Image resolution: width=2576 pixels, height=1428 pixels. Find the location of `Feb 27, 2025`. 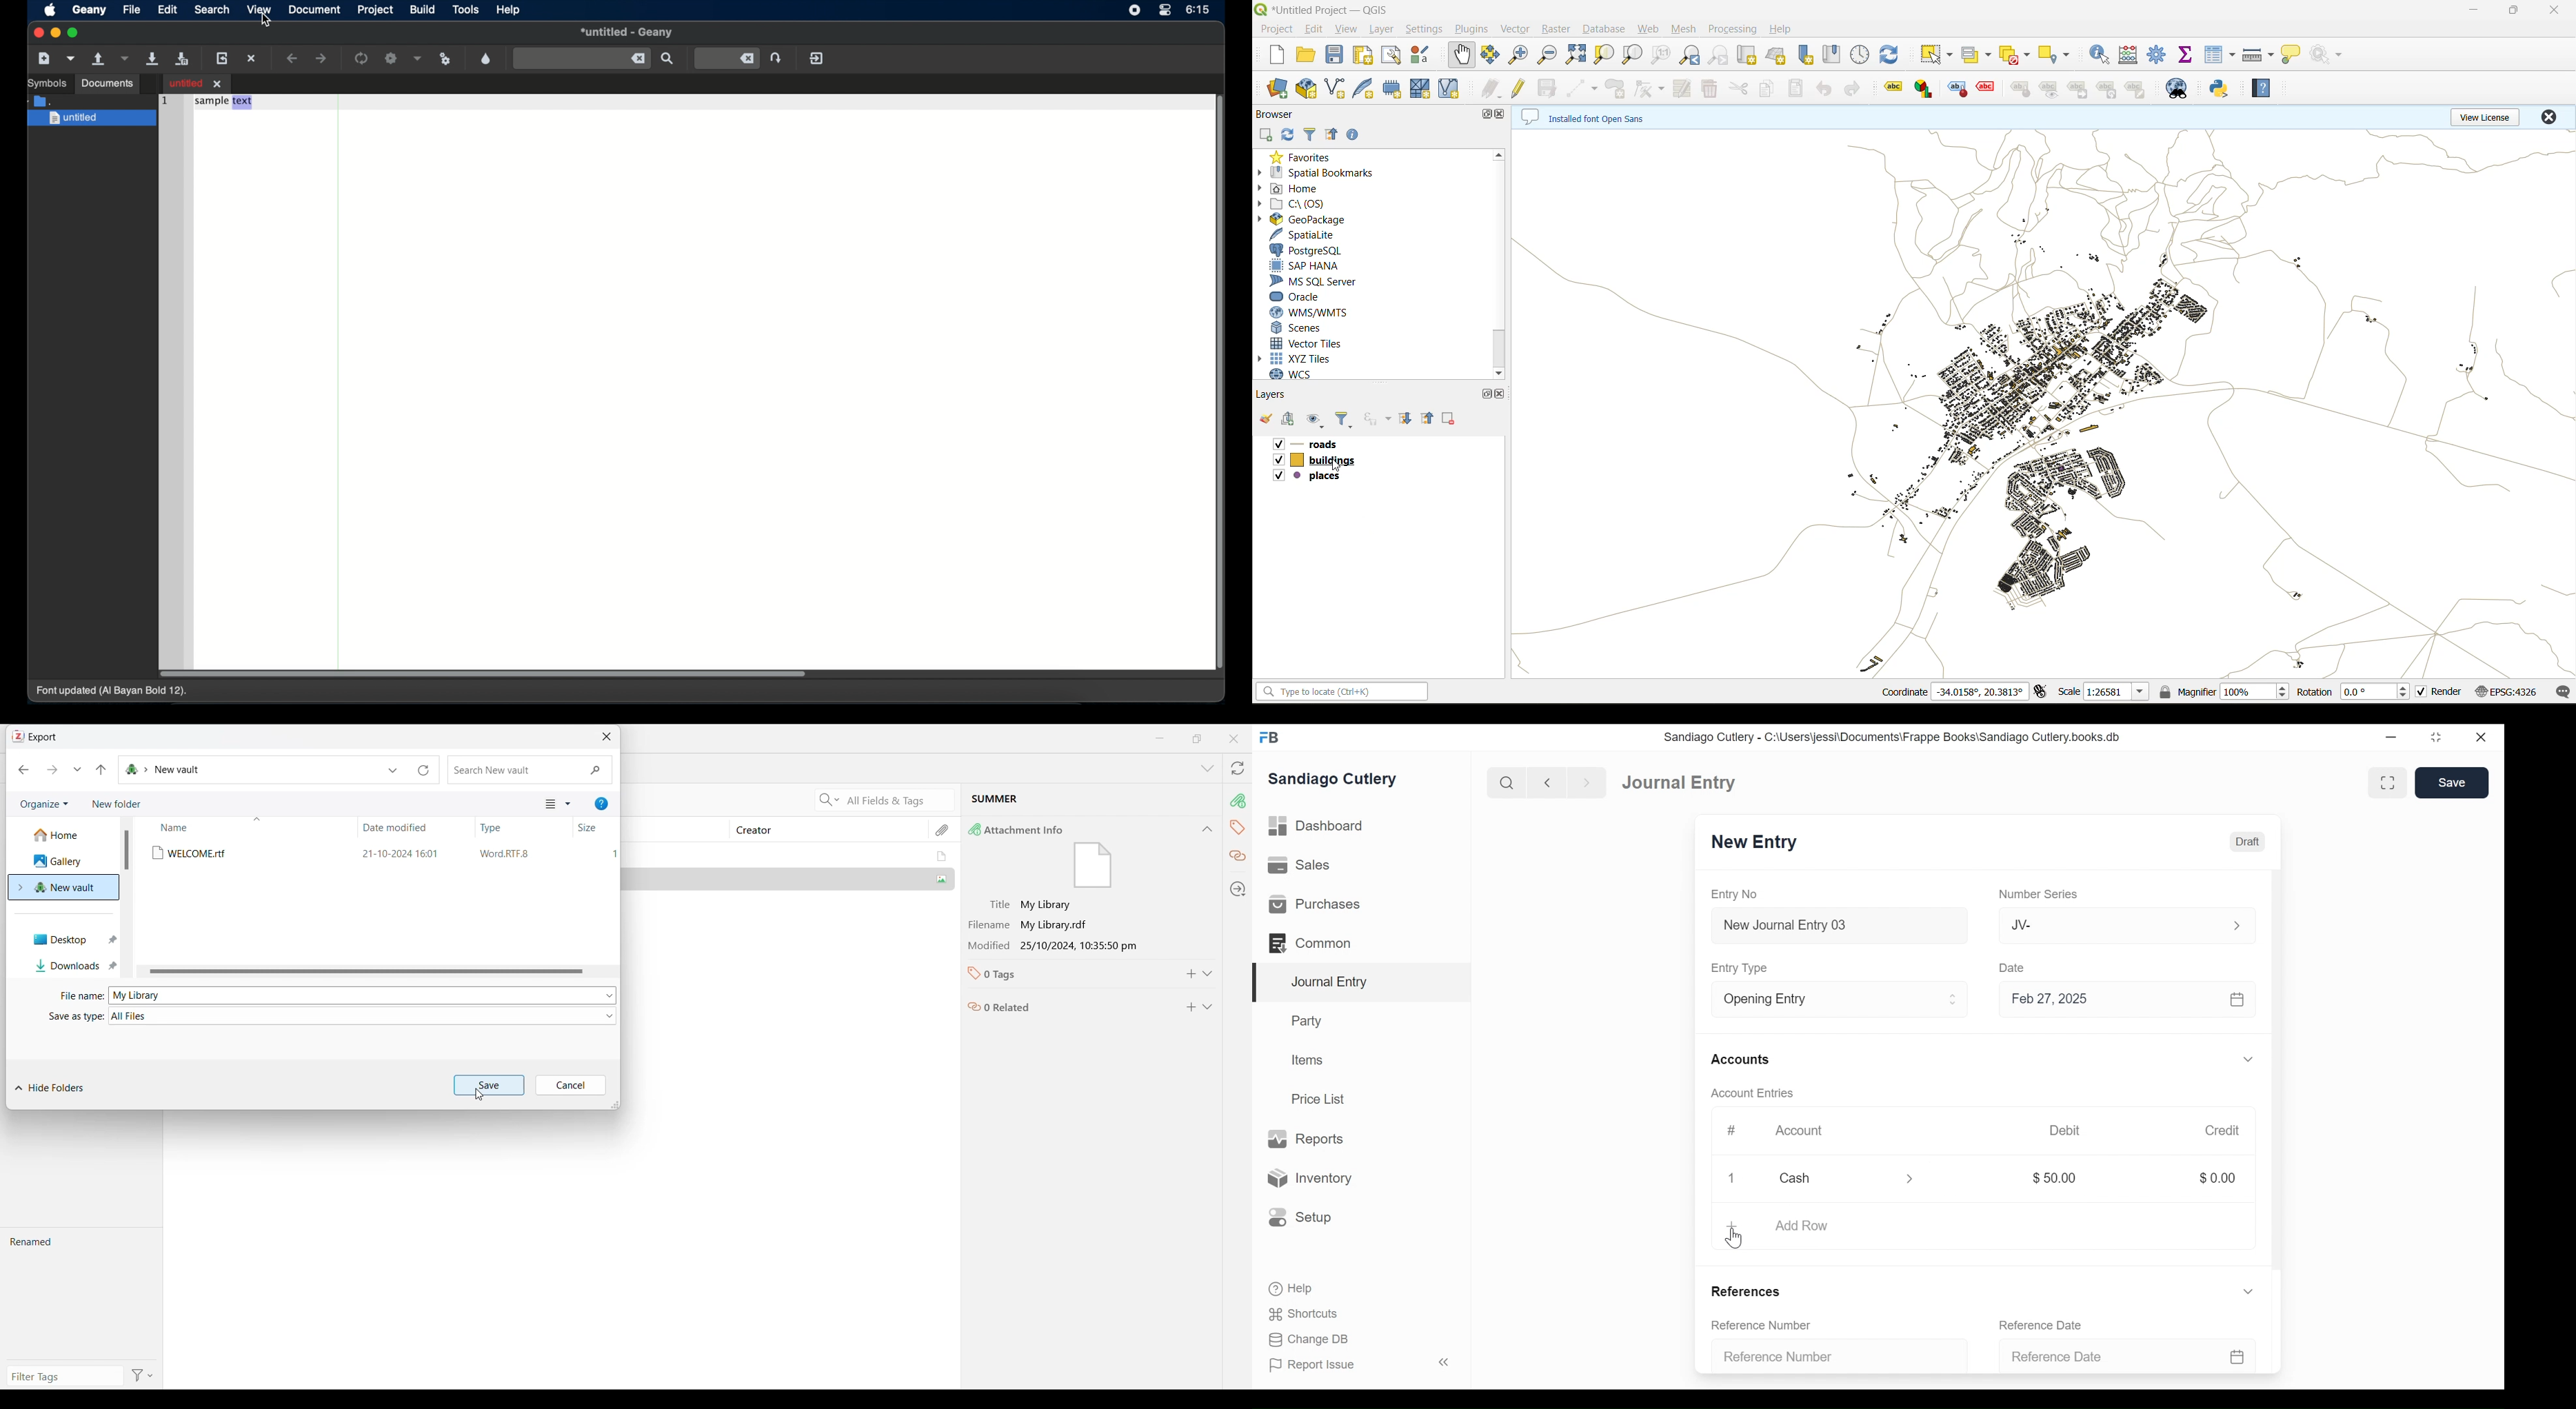

Feb 27, 2025 is located at coordinates (2125, 1000).